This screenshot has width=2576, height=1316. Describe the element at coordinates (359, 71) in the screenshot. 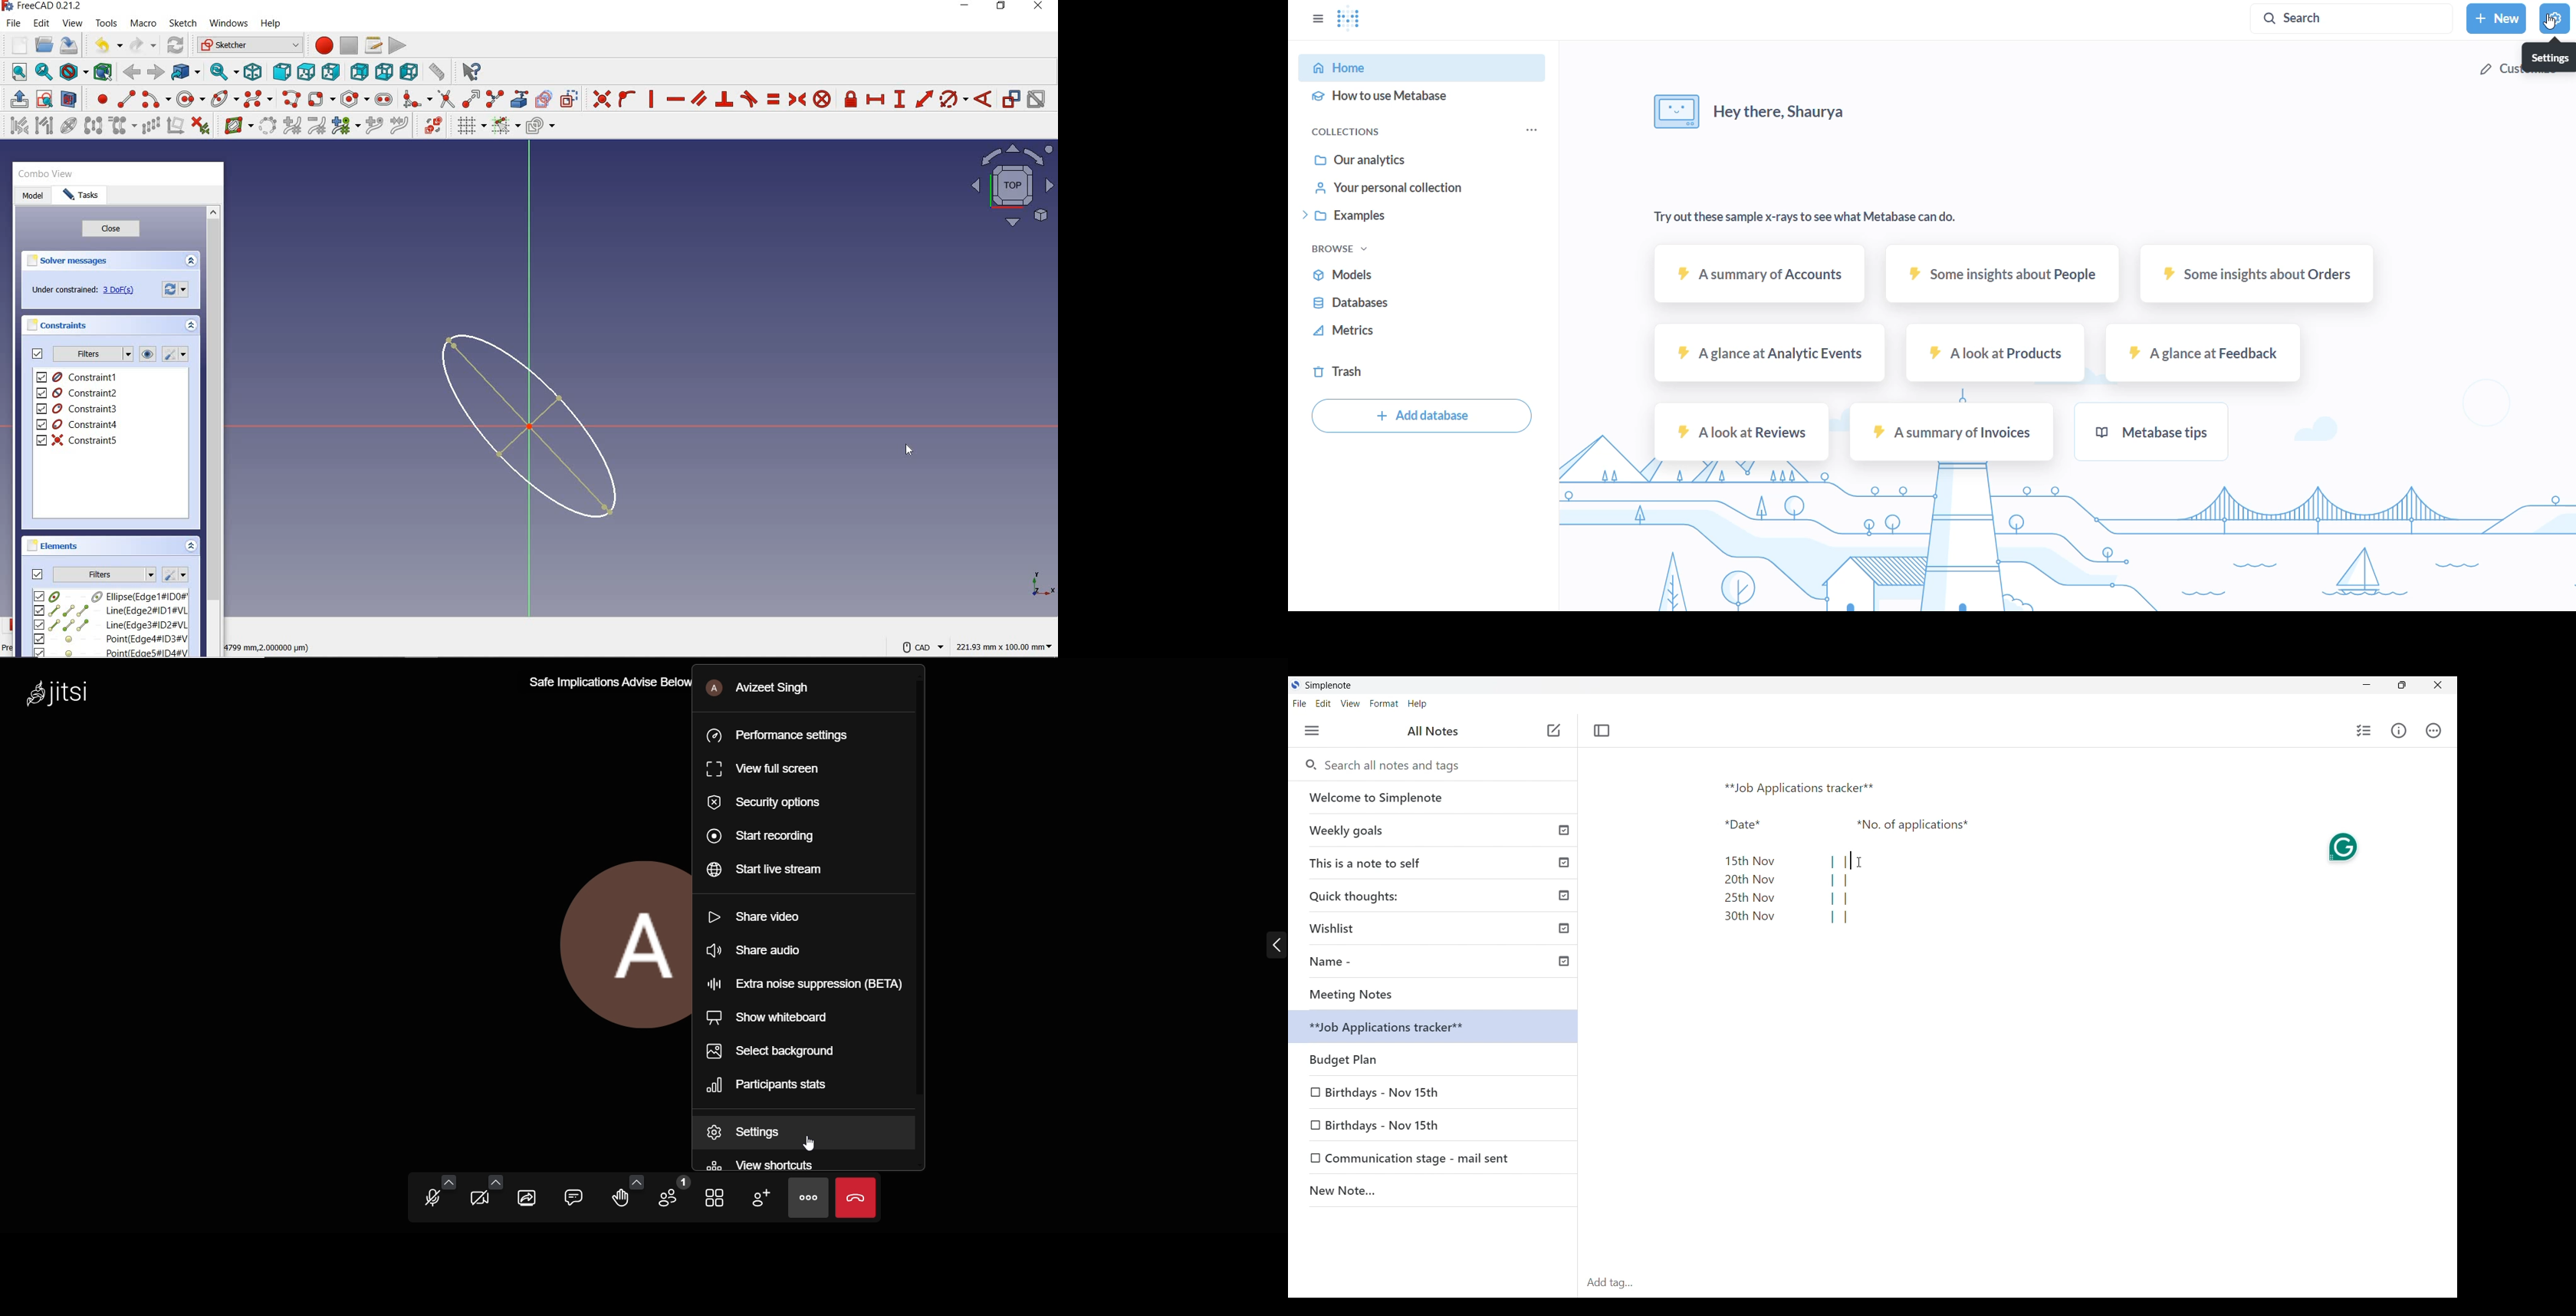

I see `rear` at that location.